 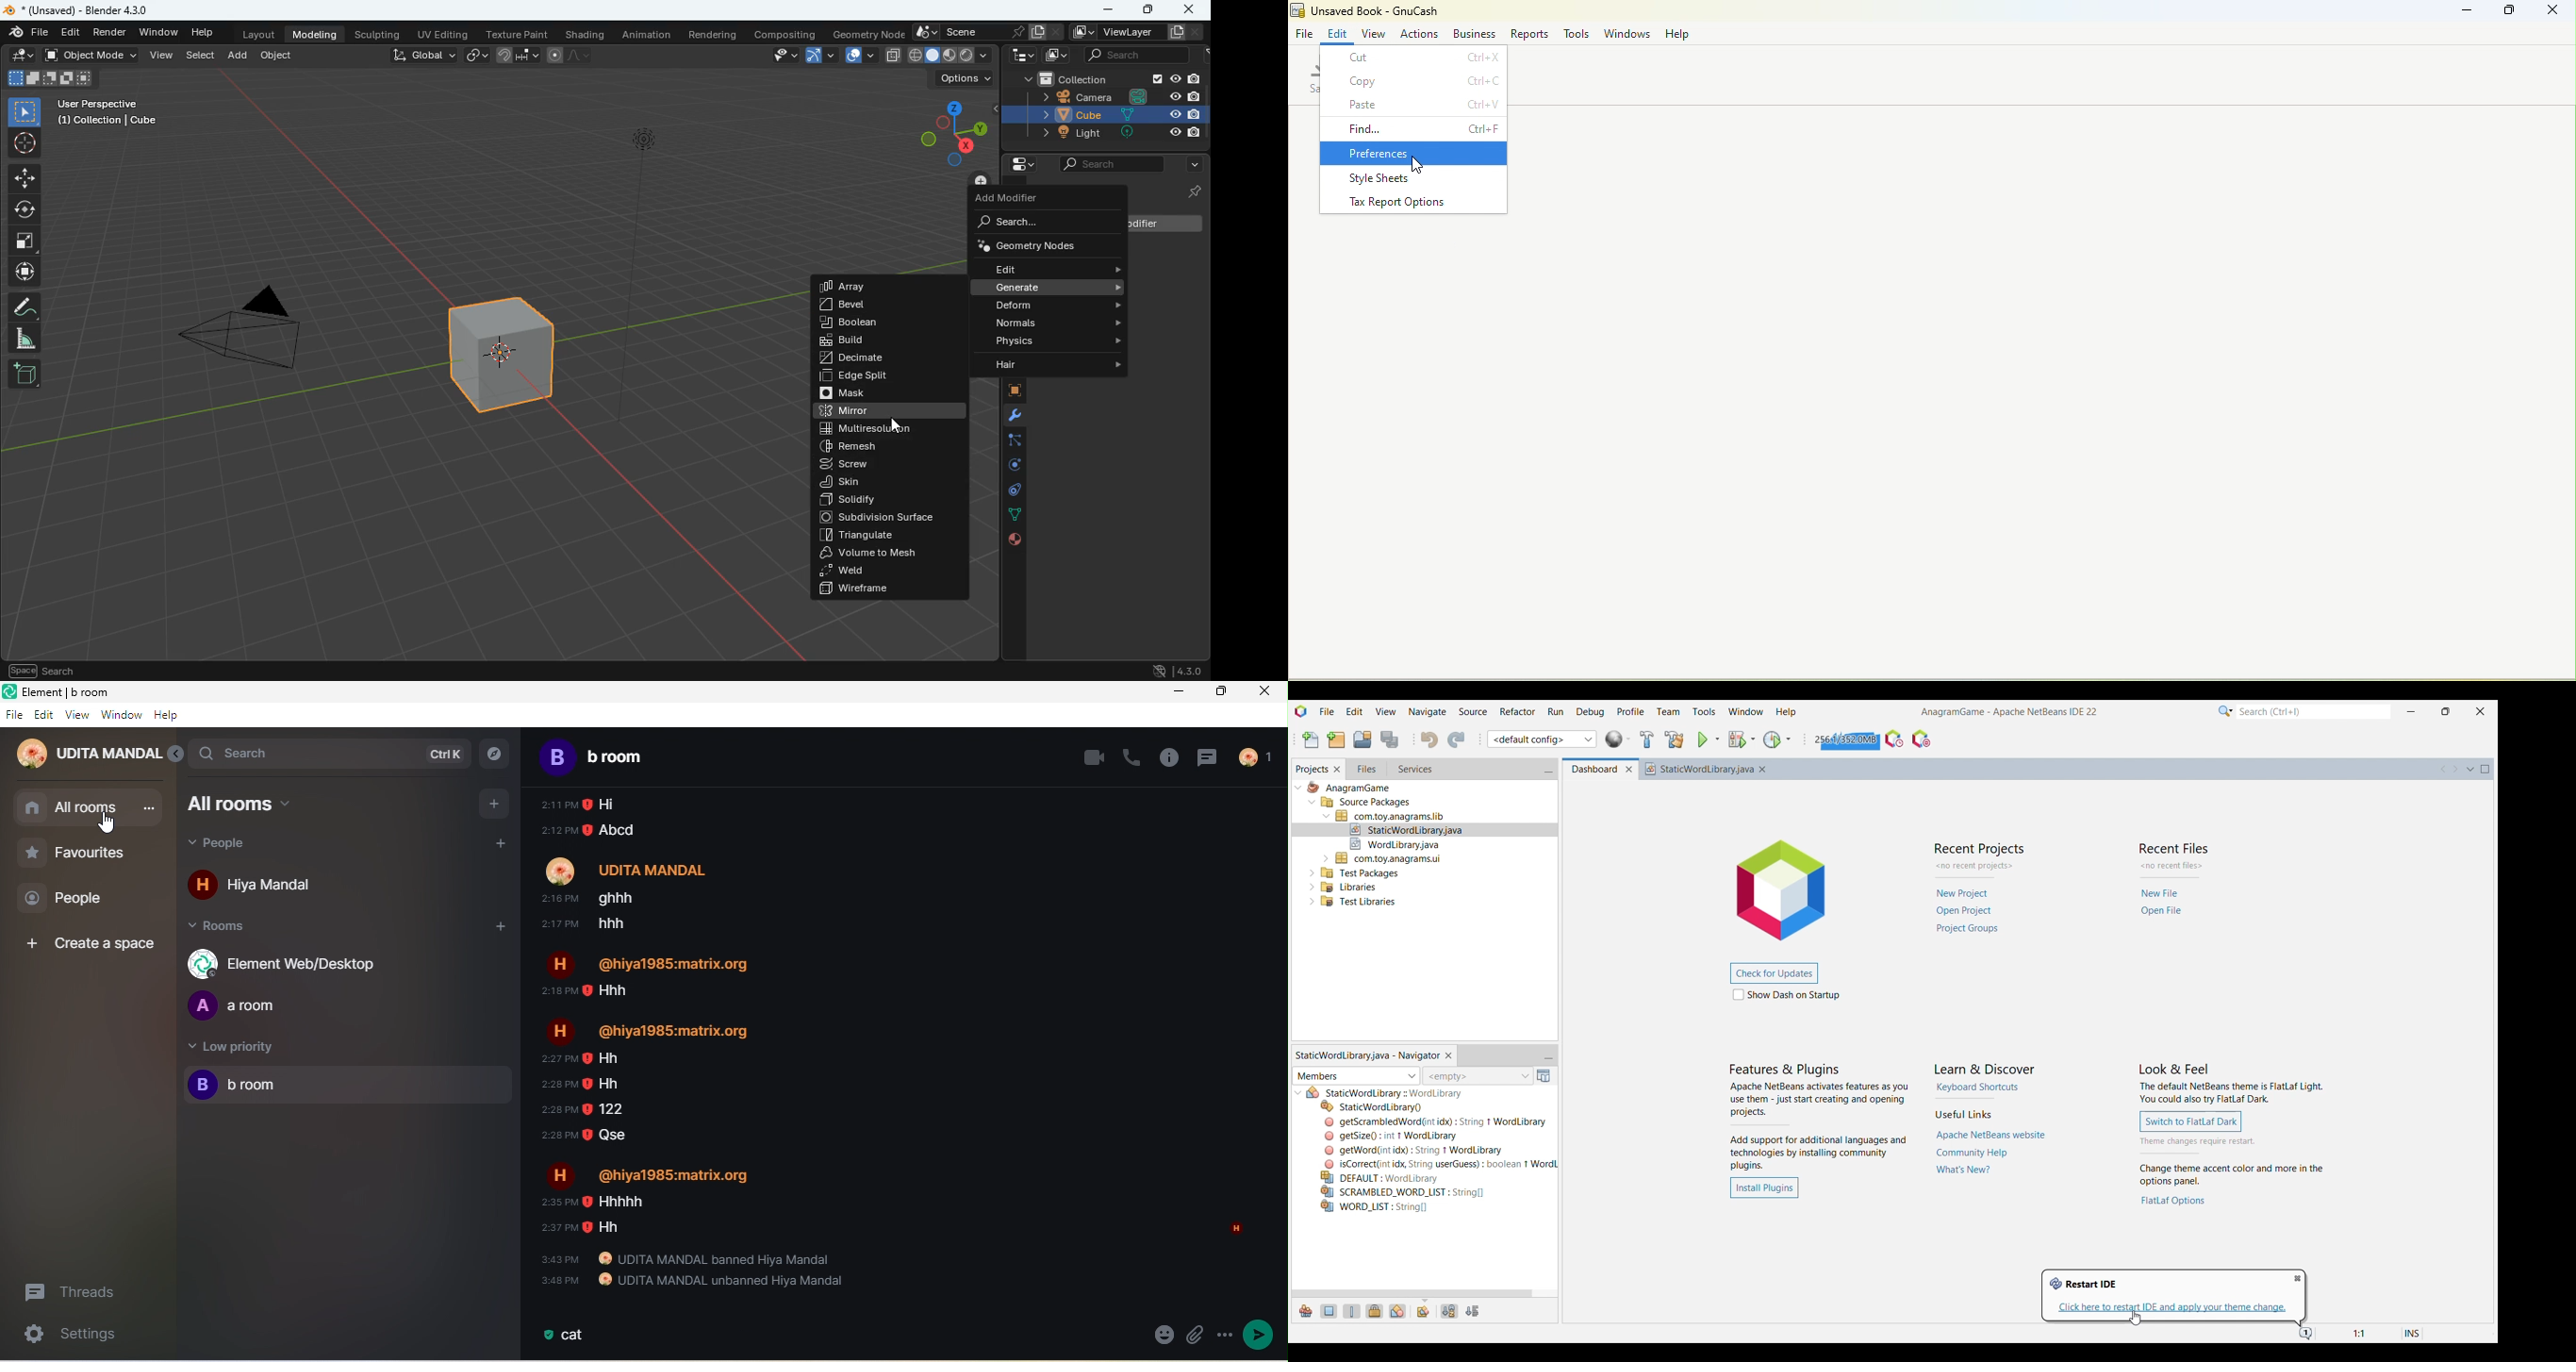 I want to click on emoji, so click(x=1195, y=1337).